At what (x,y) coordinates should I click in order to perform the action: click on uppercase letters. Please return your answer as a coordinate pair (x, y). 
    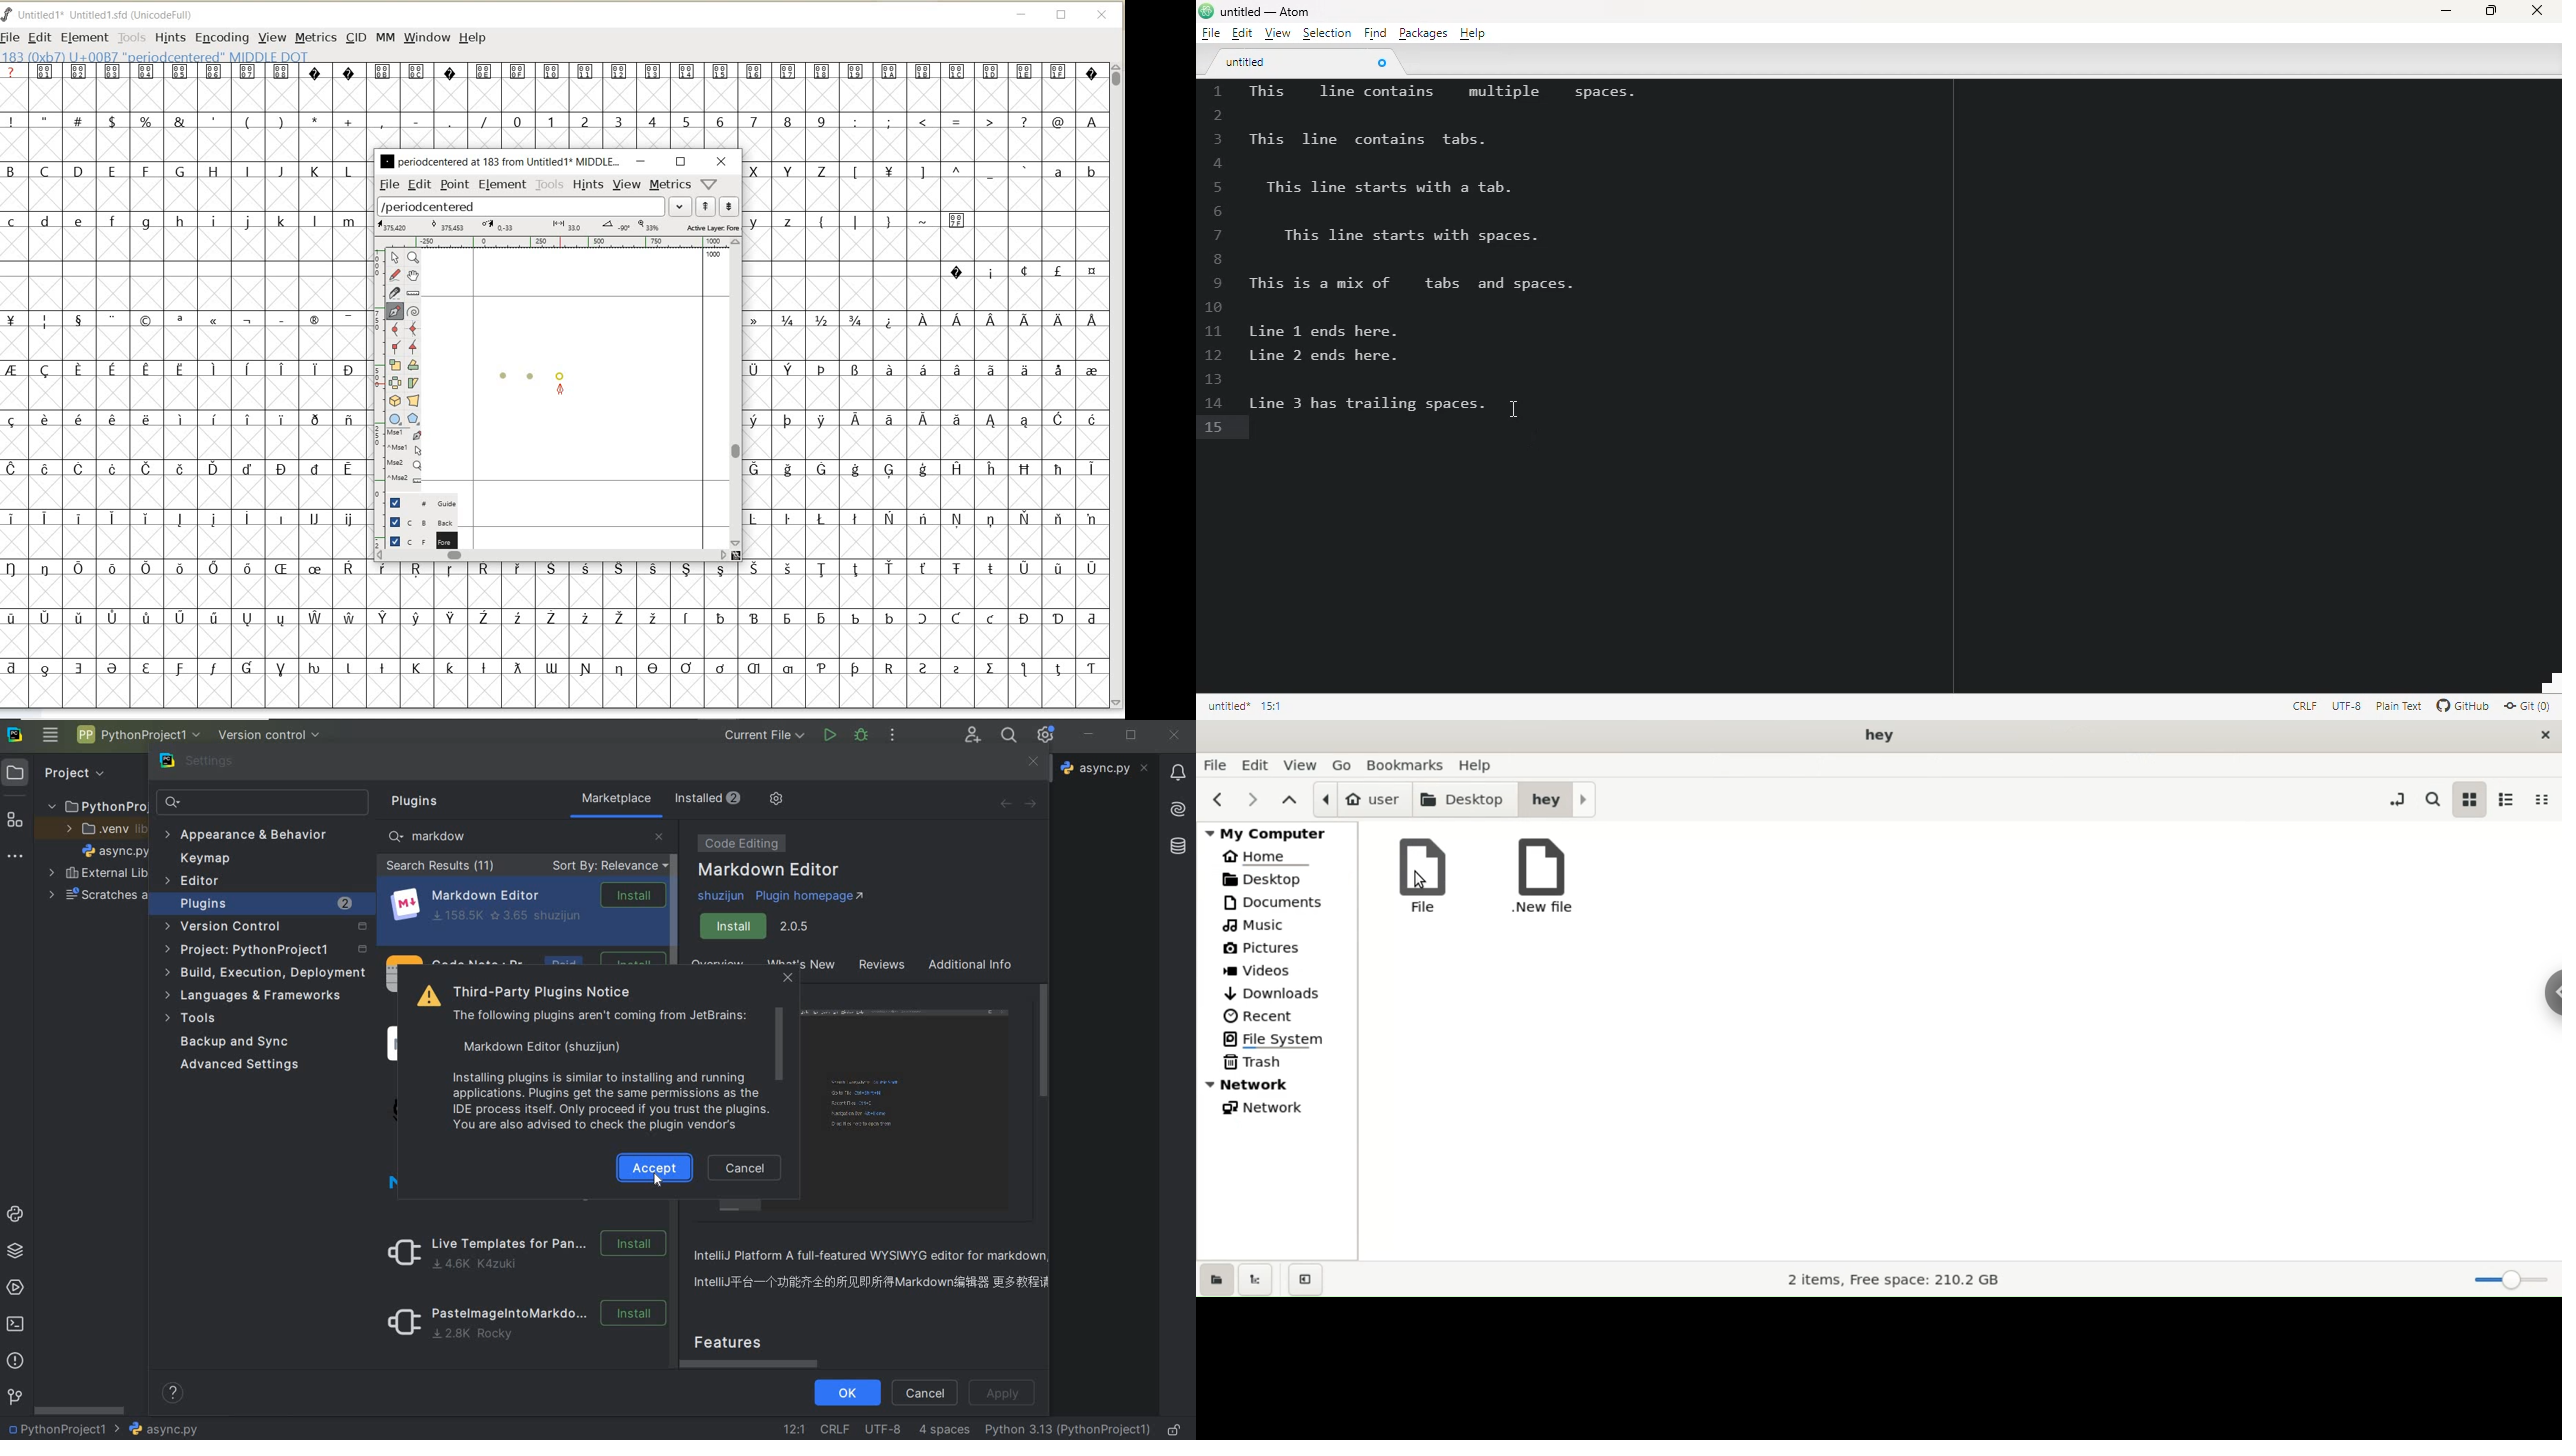
    Looking at the image, I should click on (791, 170).